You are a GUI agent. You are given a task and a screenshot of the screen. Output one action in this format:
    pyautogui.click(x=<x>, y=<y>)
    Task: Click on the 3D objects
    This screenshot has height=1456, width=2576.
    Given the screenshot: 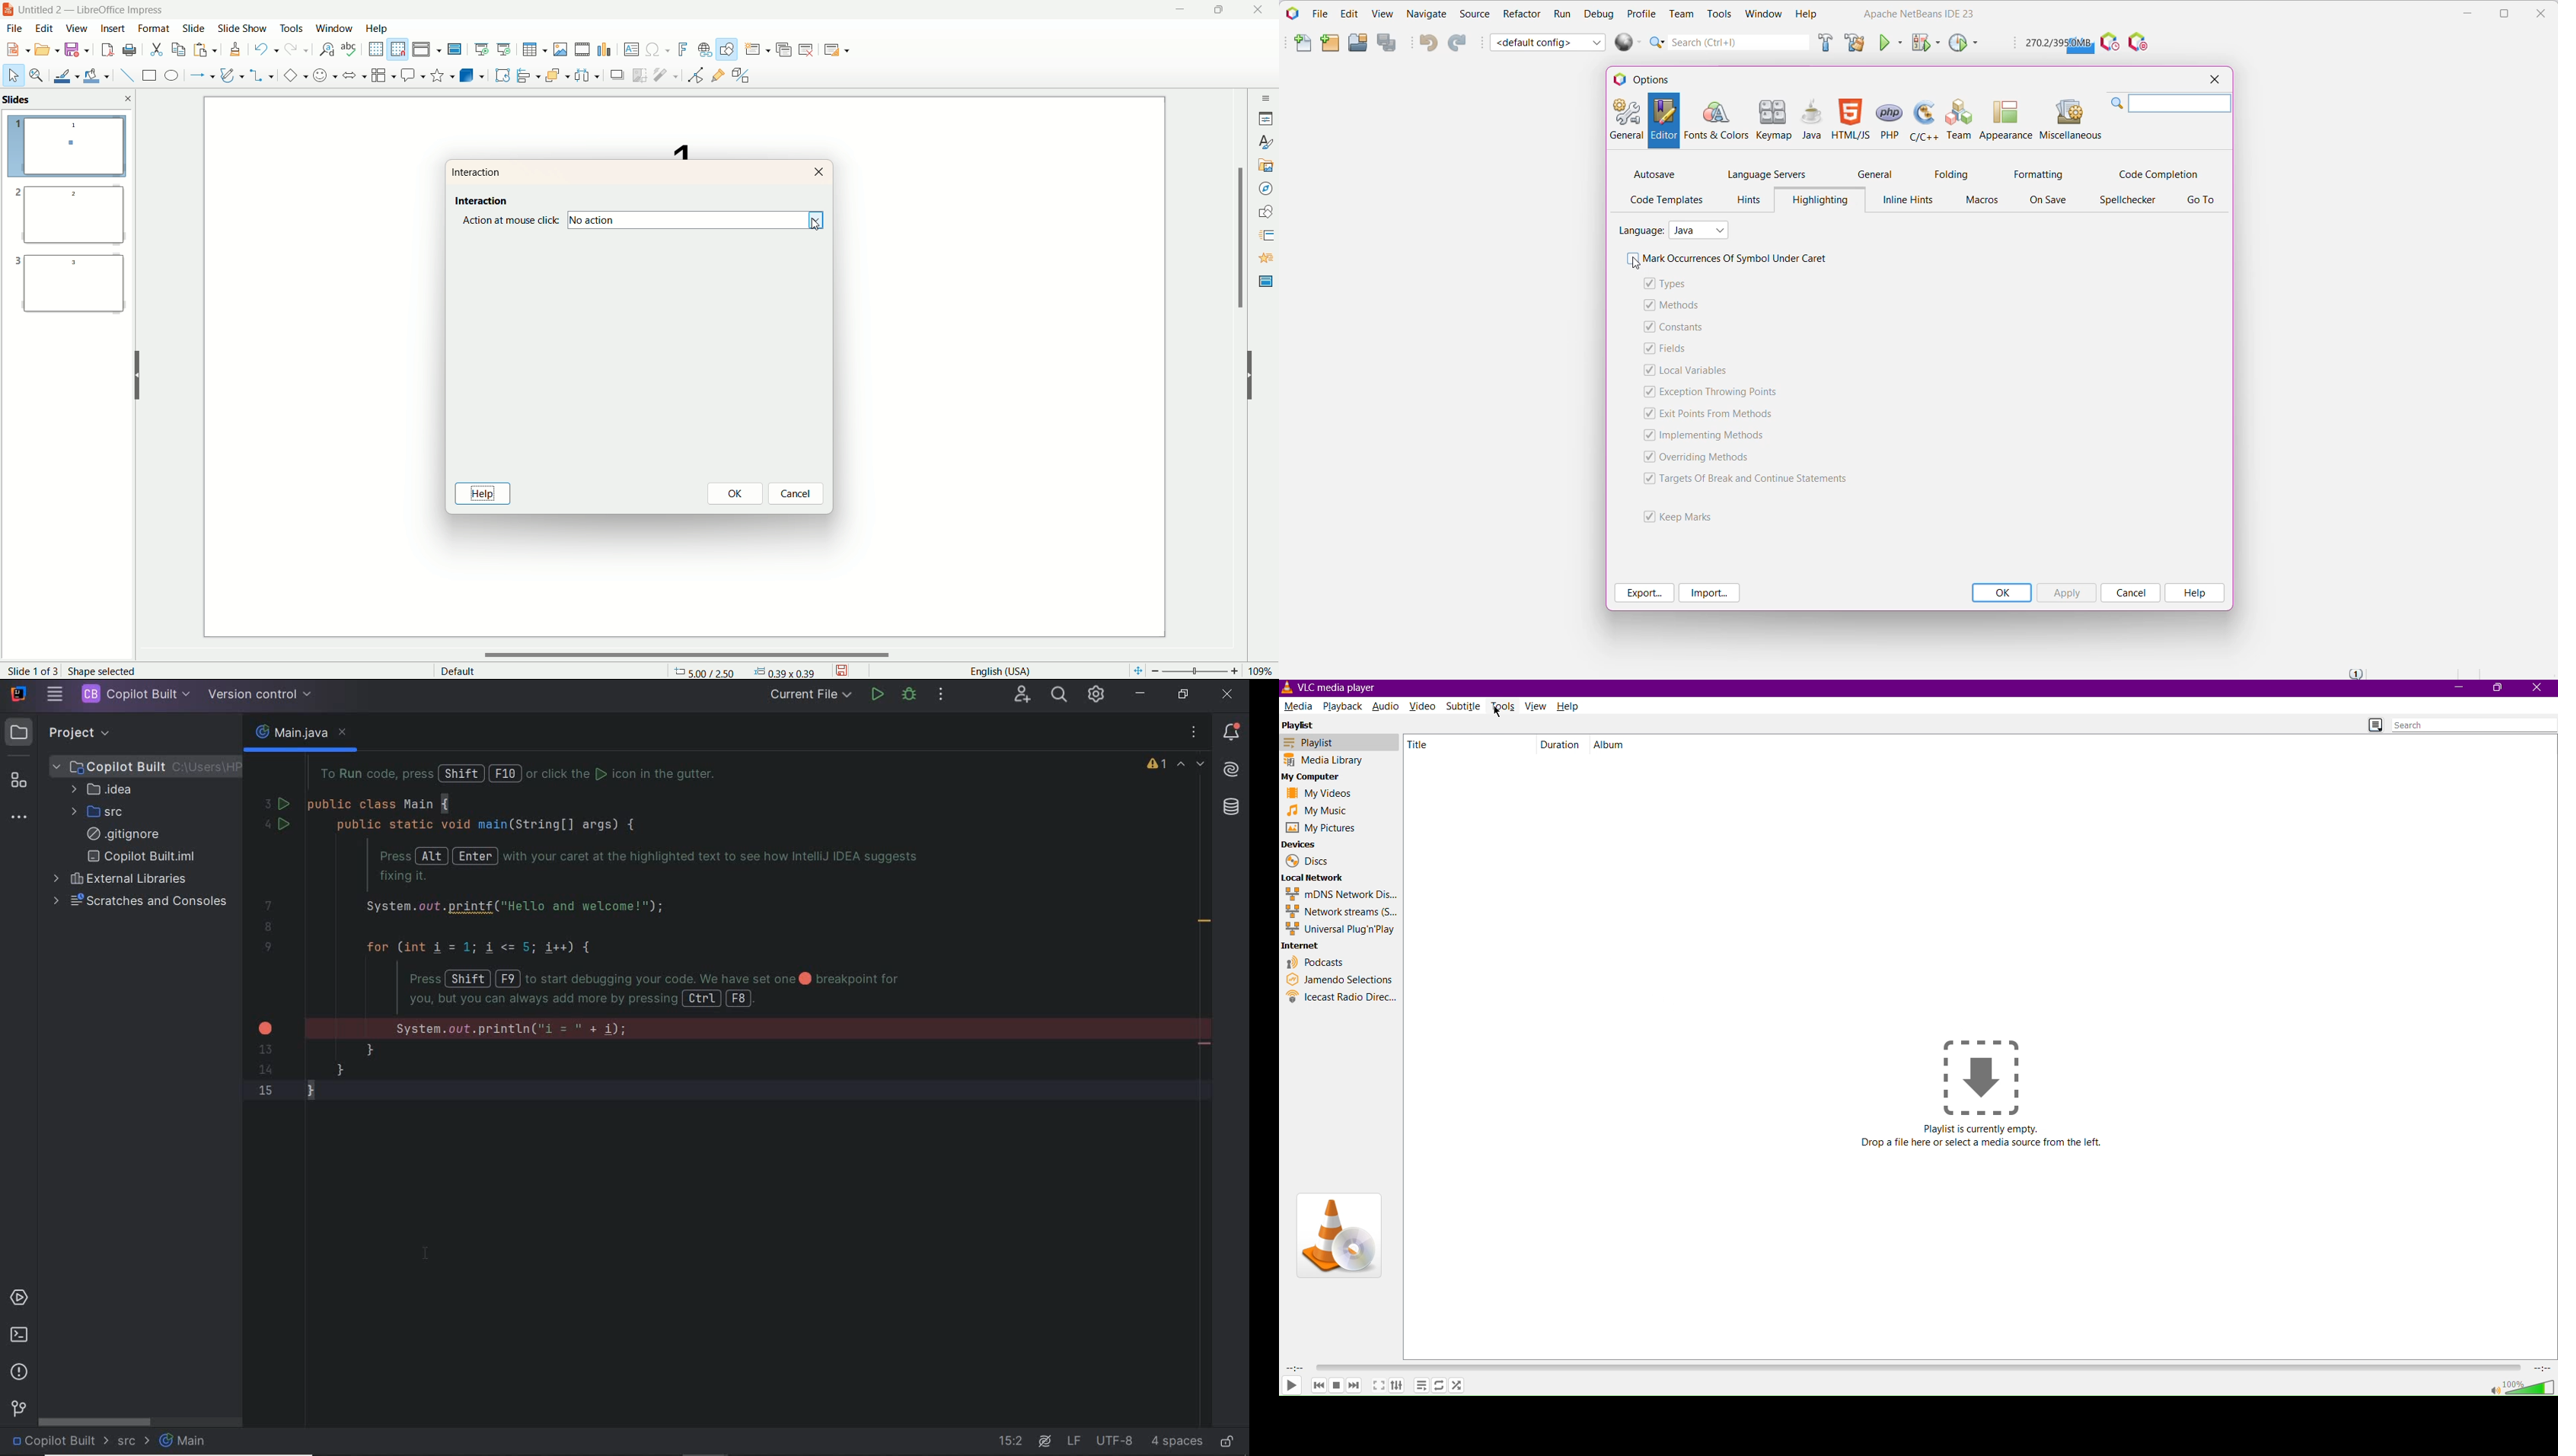 What is the action you would take?
    pyautogui.click(x=472, y=75)
    